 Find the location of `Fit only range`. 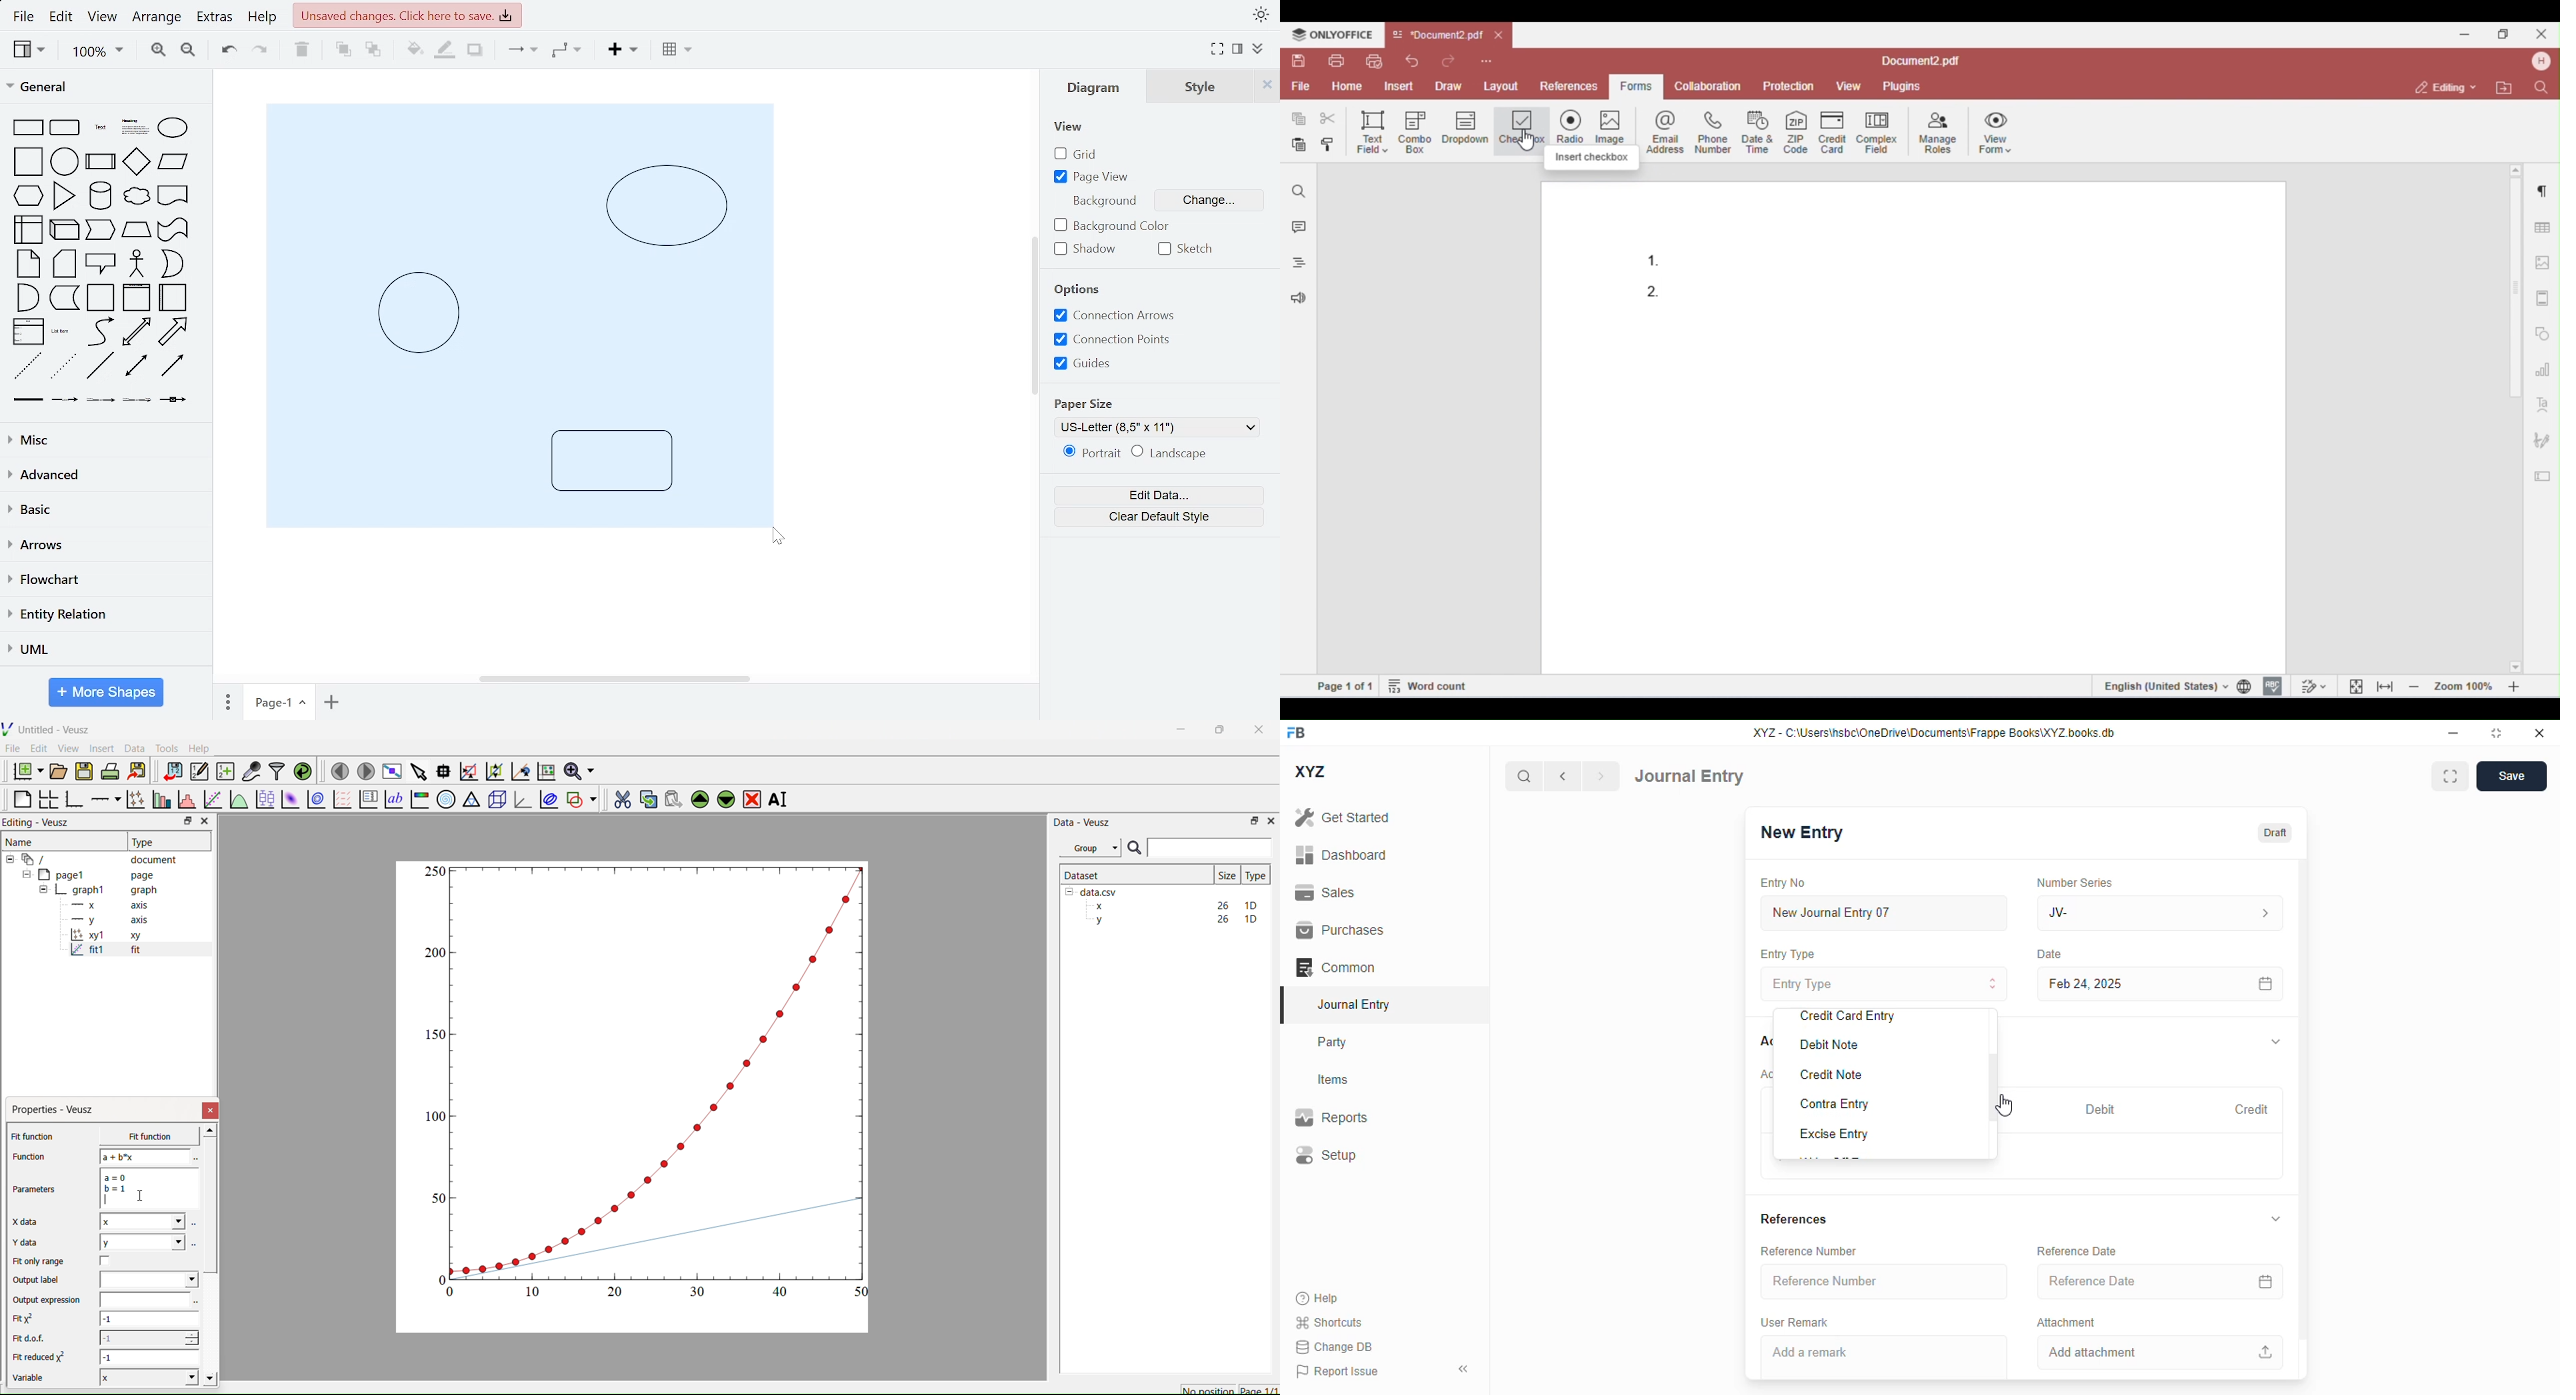

Fit only range is located at coordinates (39, 1262).